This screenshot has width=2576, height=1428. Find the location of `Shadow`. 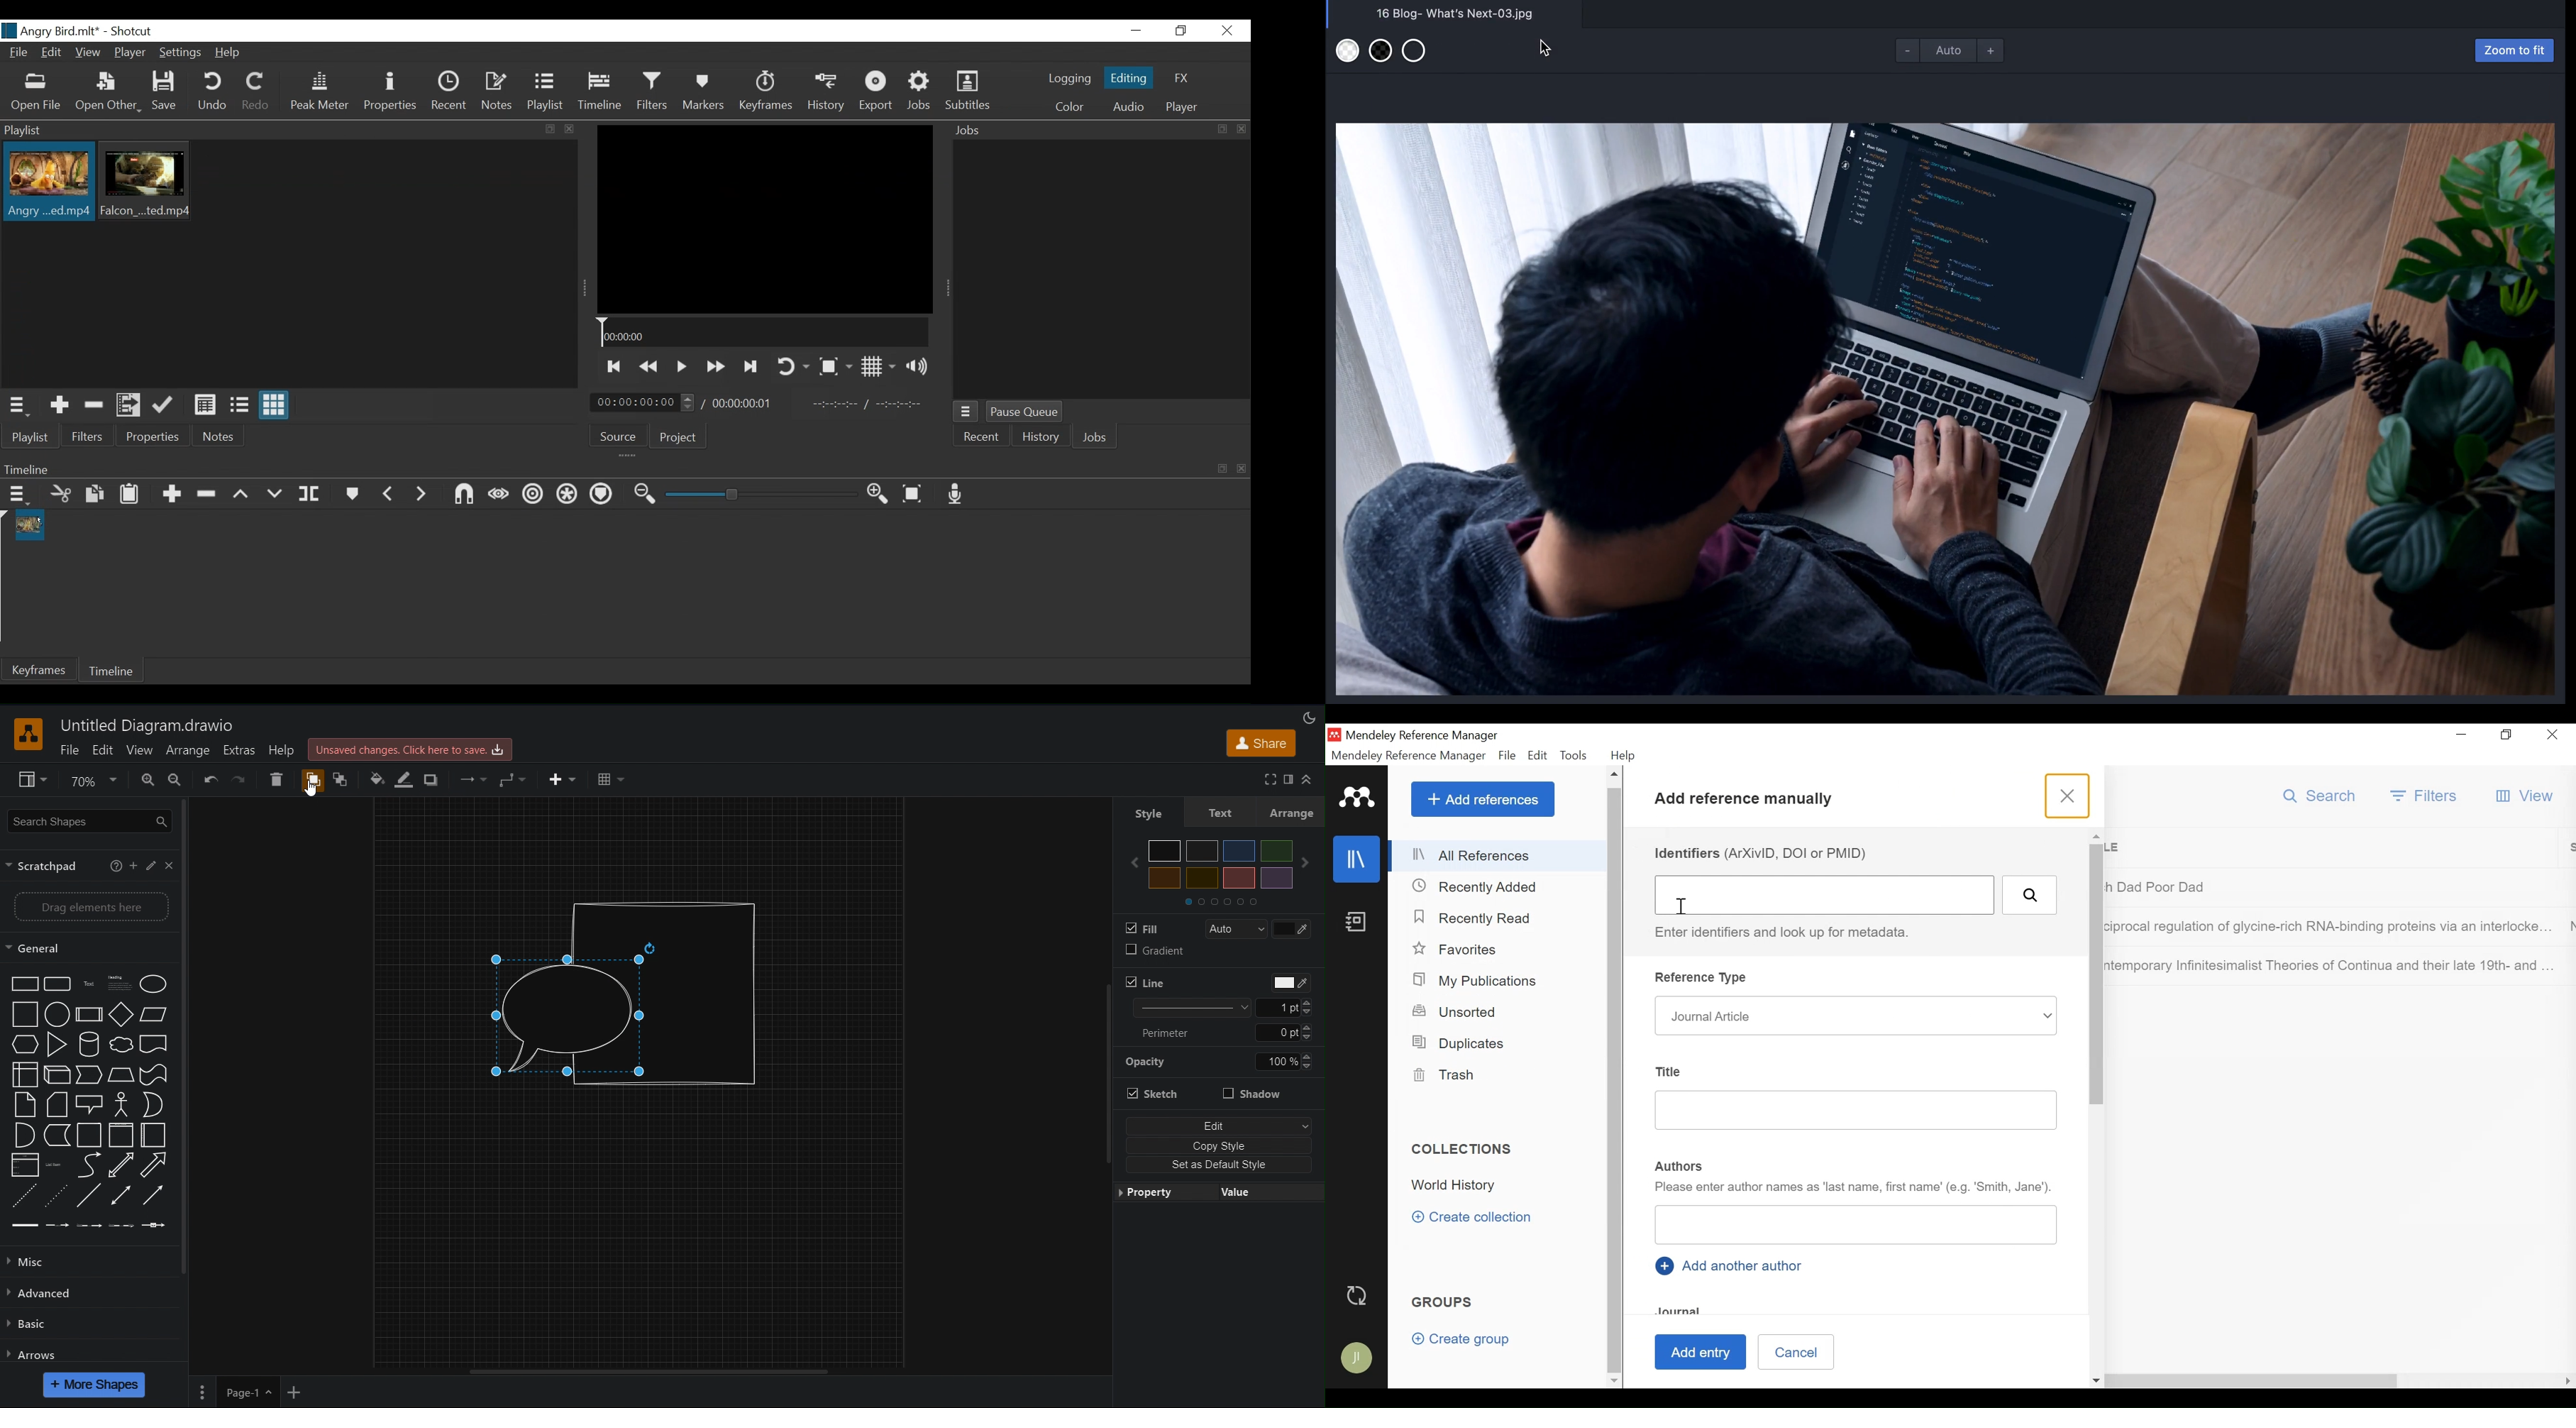

Shadow is located at coordinates (432, 779).